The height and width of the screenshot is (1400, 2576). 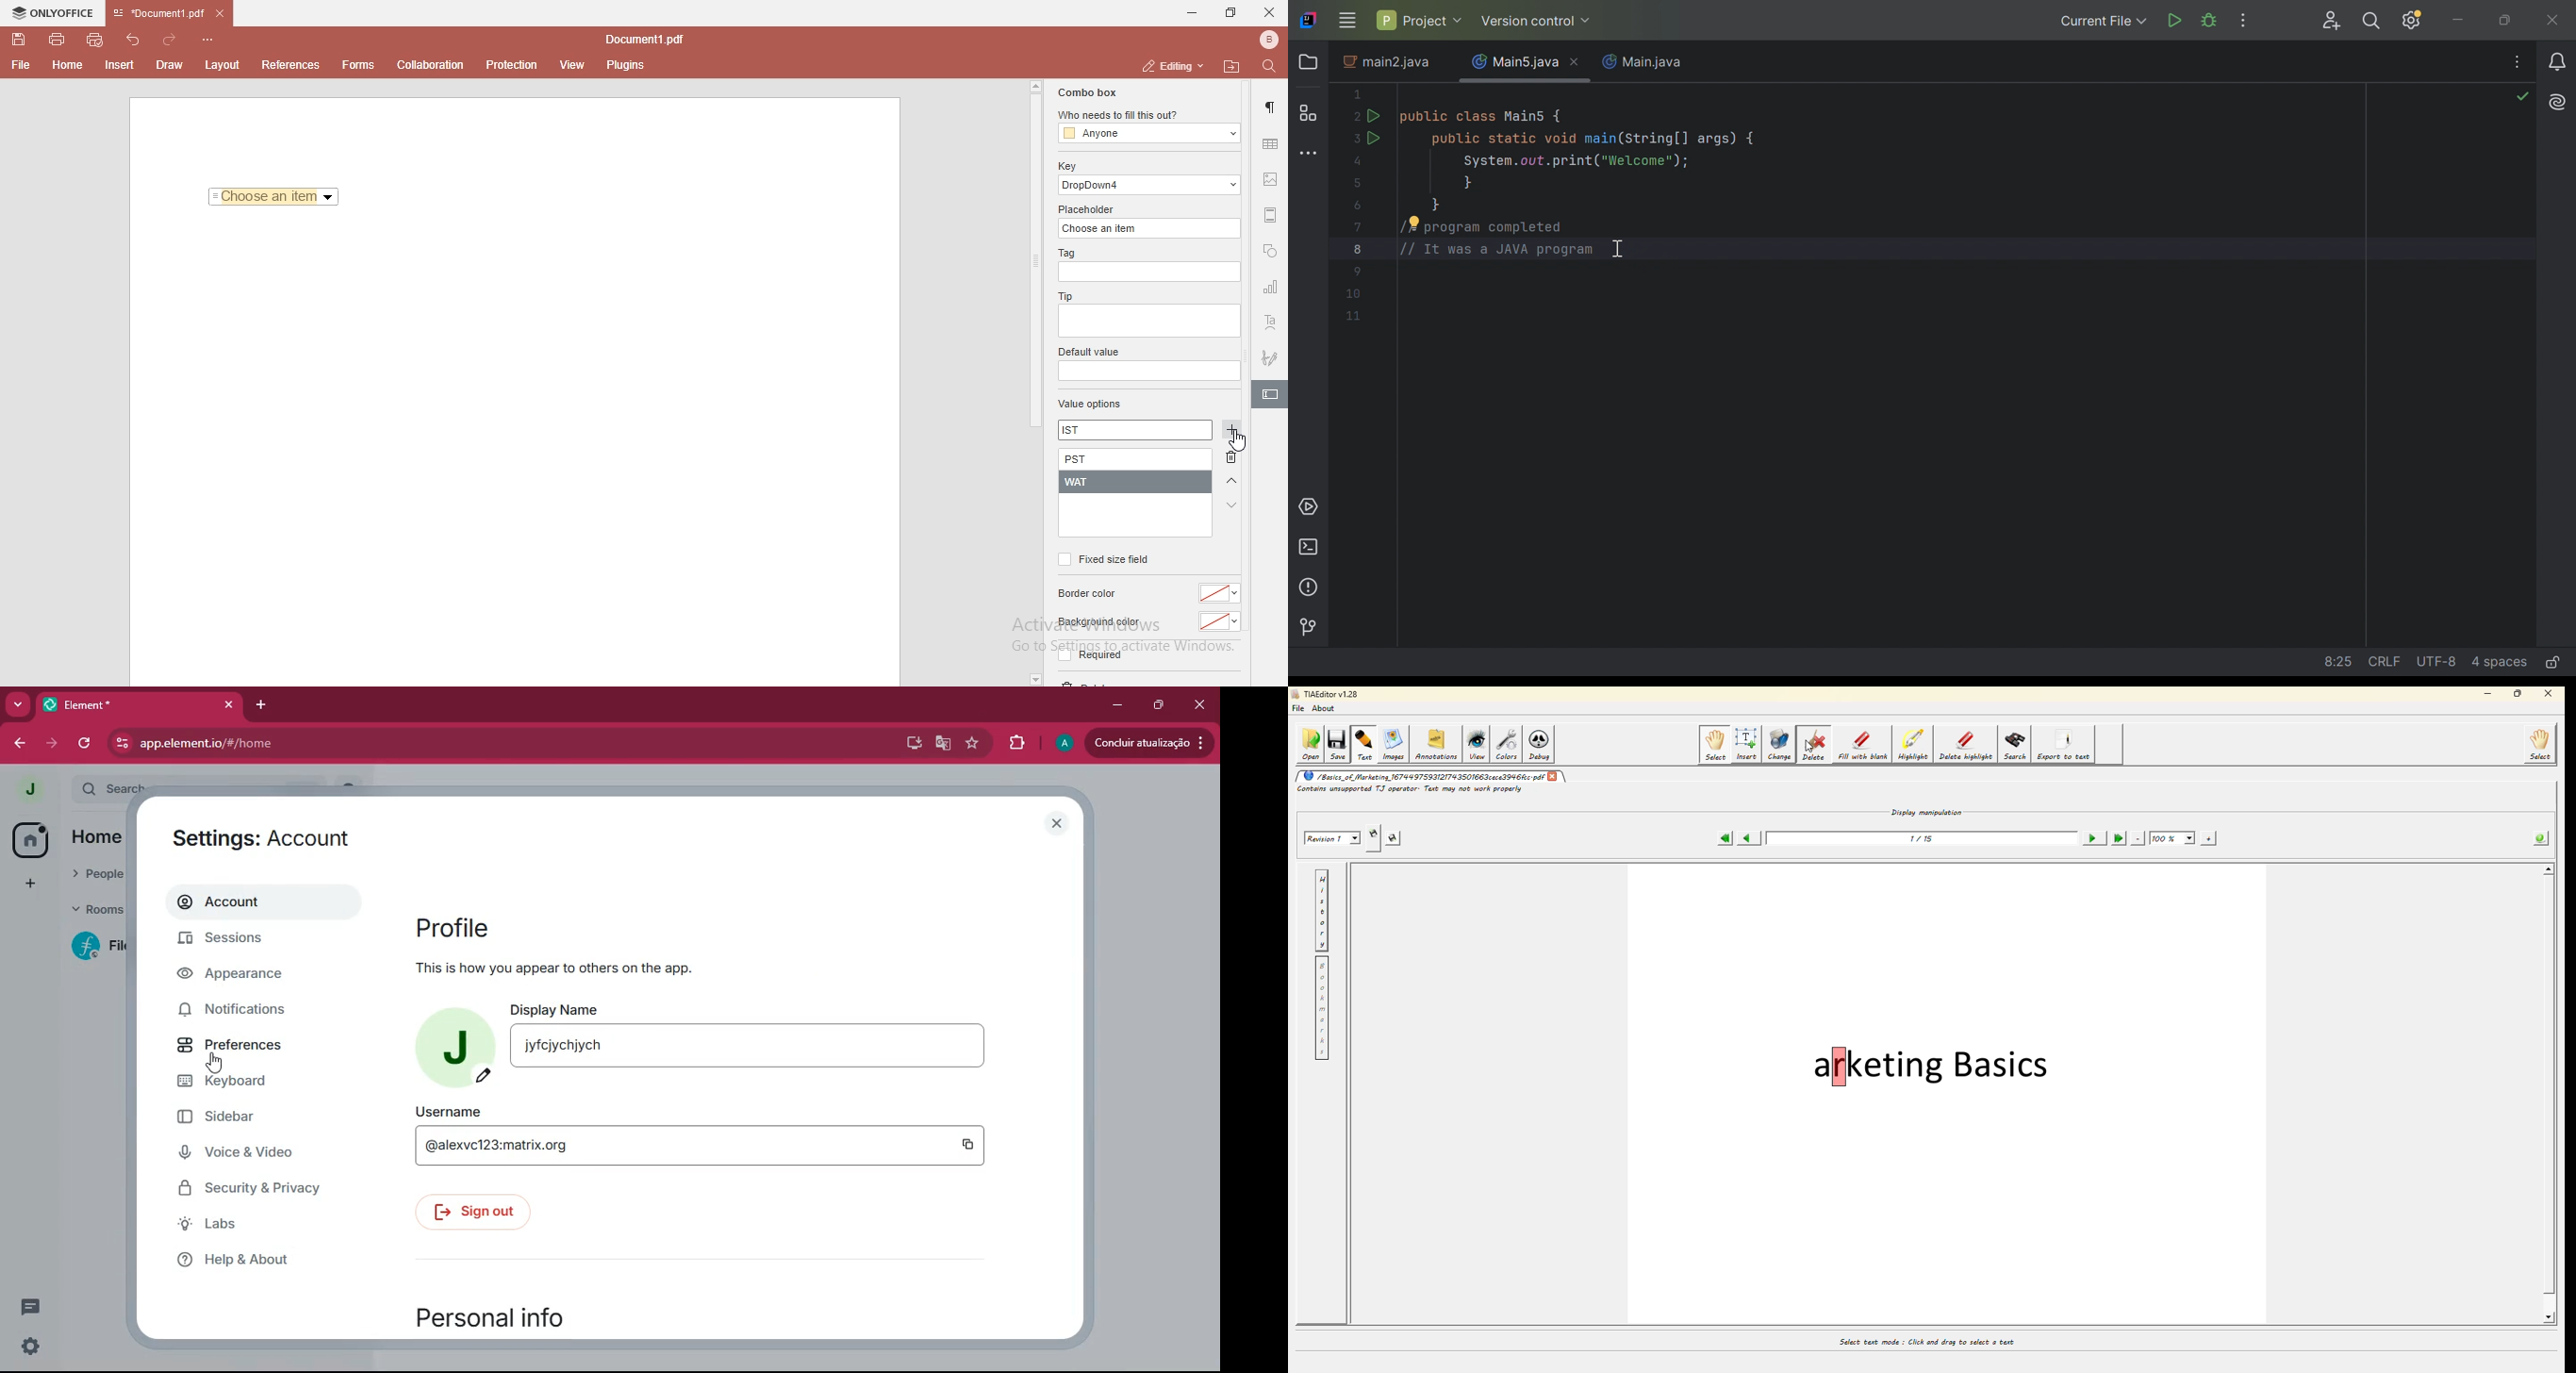 I want to click on who needs to fill this out?, so click(x=1147, y=116).